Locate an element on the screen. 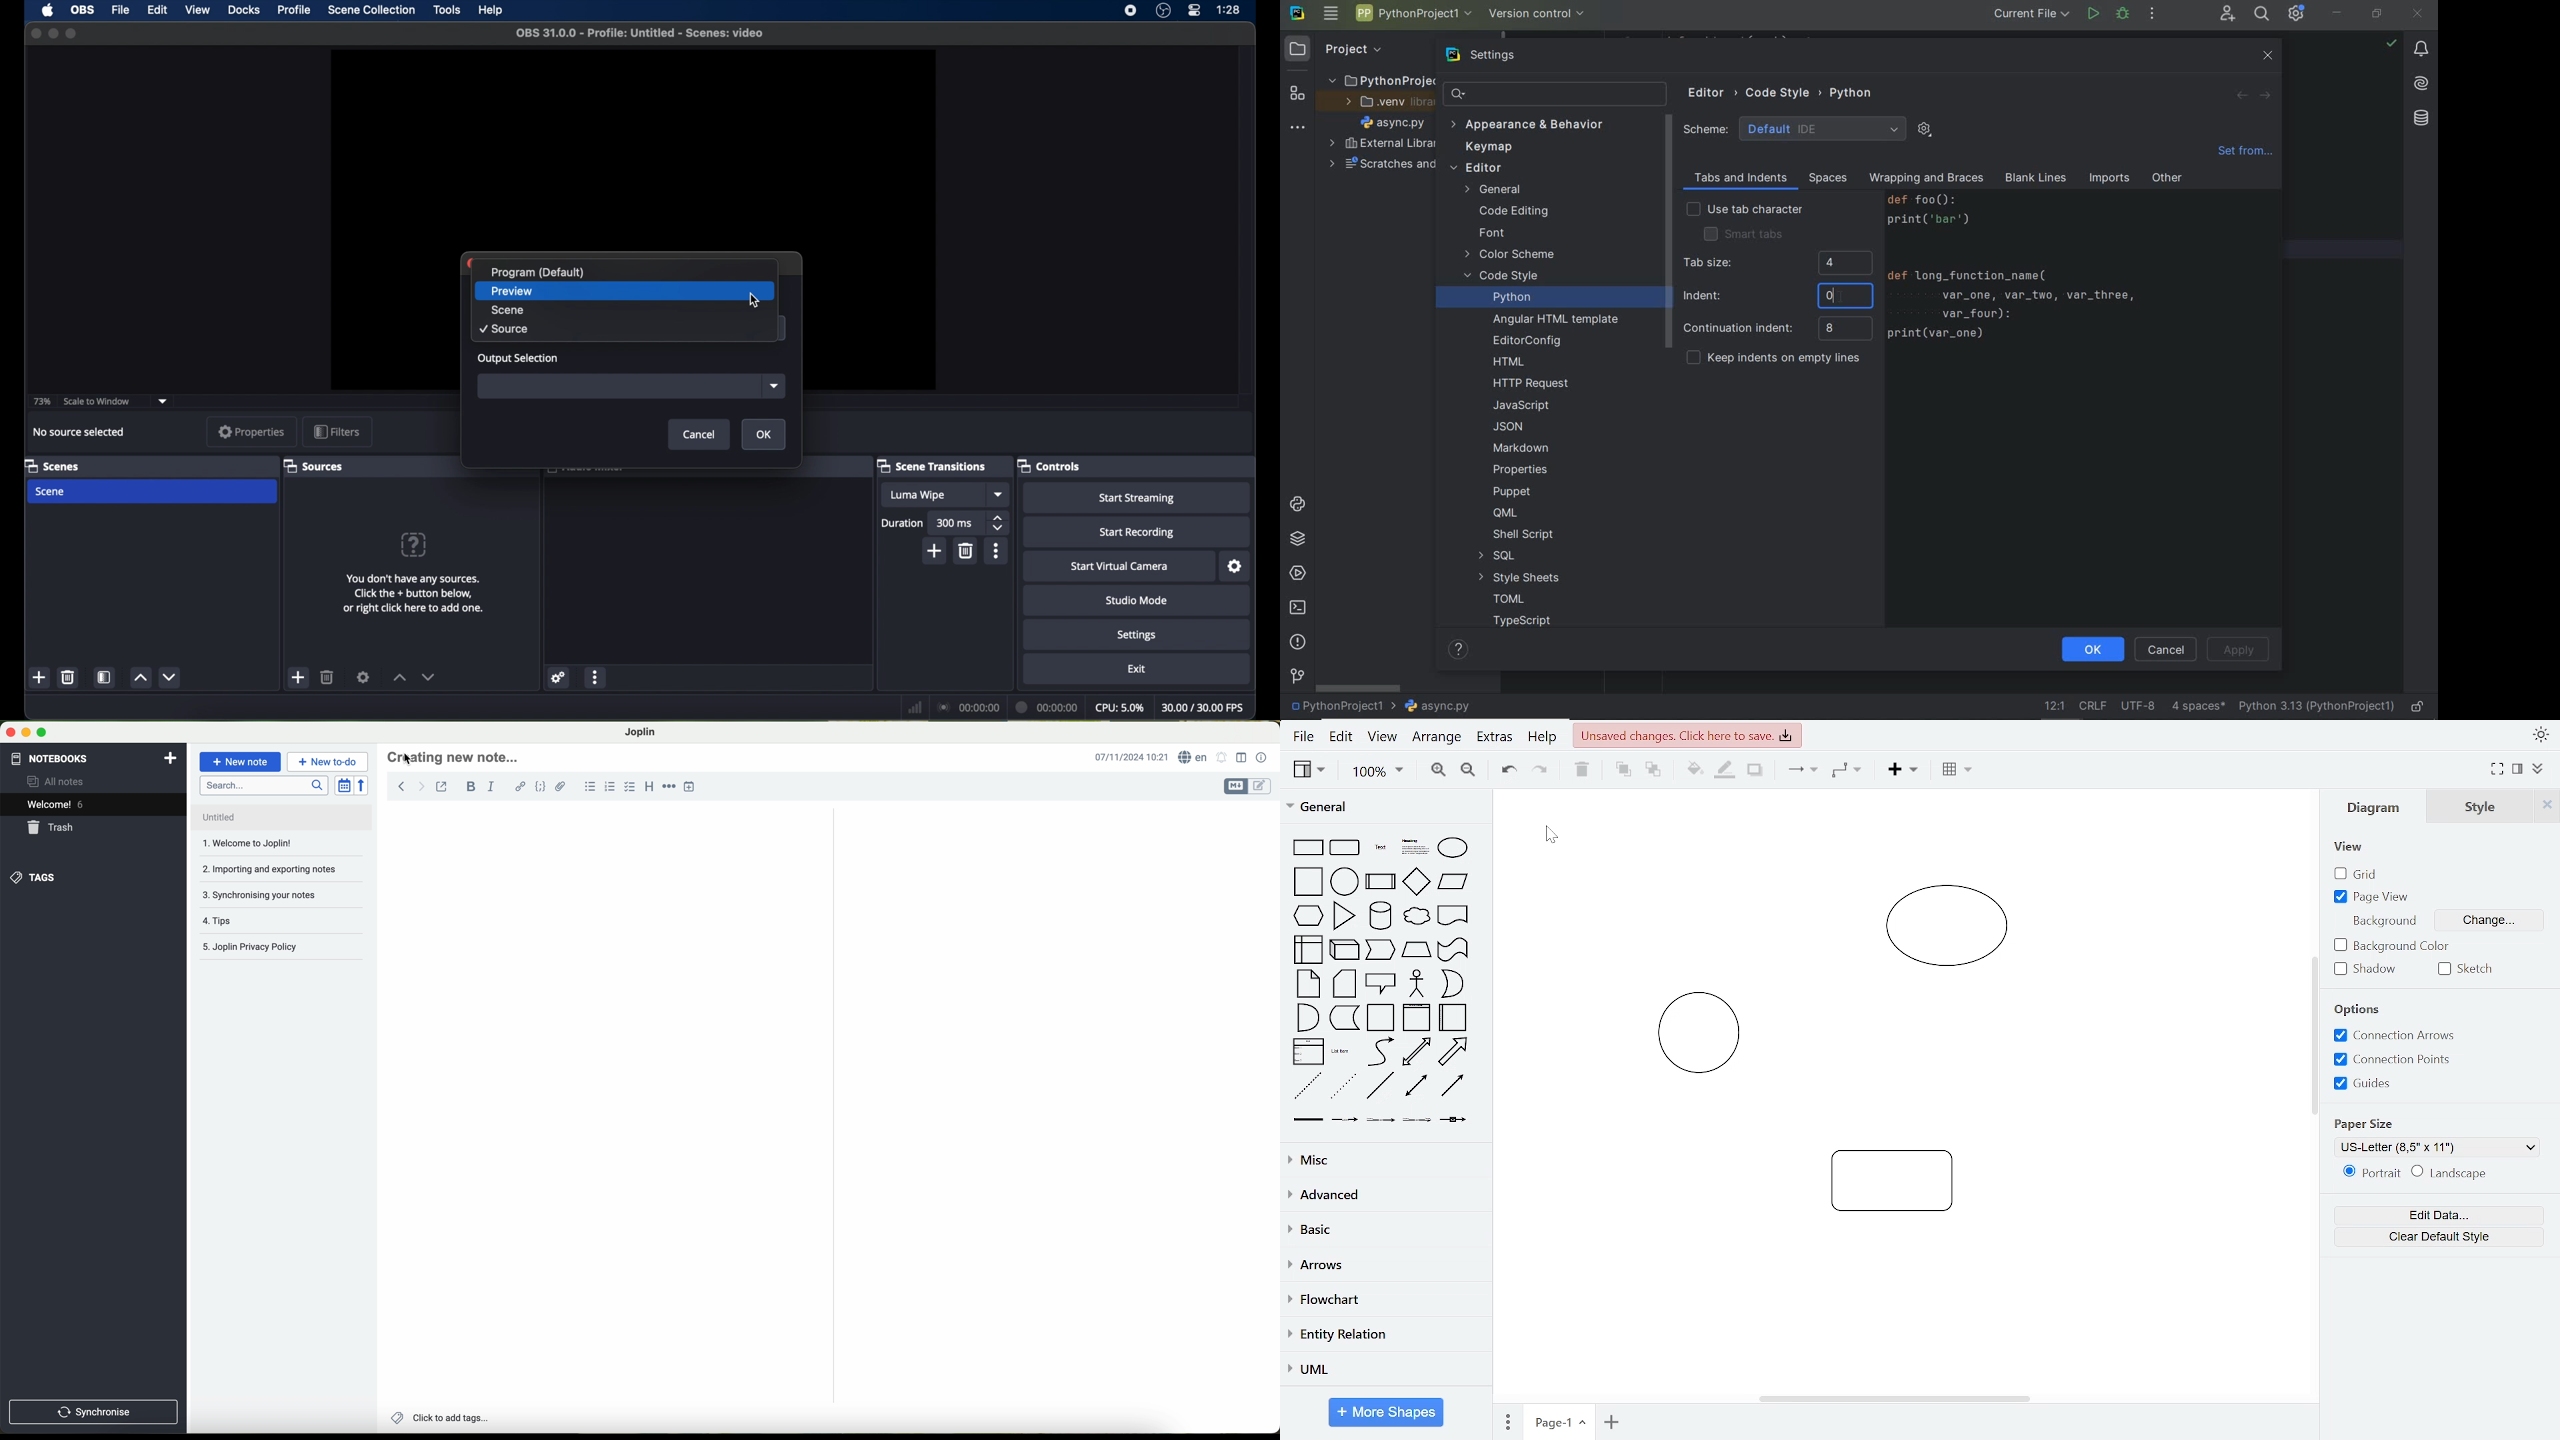 The image size is (2576, 1456). full screen is located at coordinates (2496, 770).